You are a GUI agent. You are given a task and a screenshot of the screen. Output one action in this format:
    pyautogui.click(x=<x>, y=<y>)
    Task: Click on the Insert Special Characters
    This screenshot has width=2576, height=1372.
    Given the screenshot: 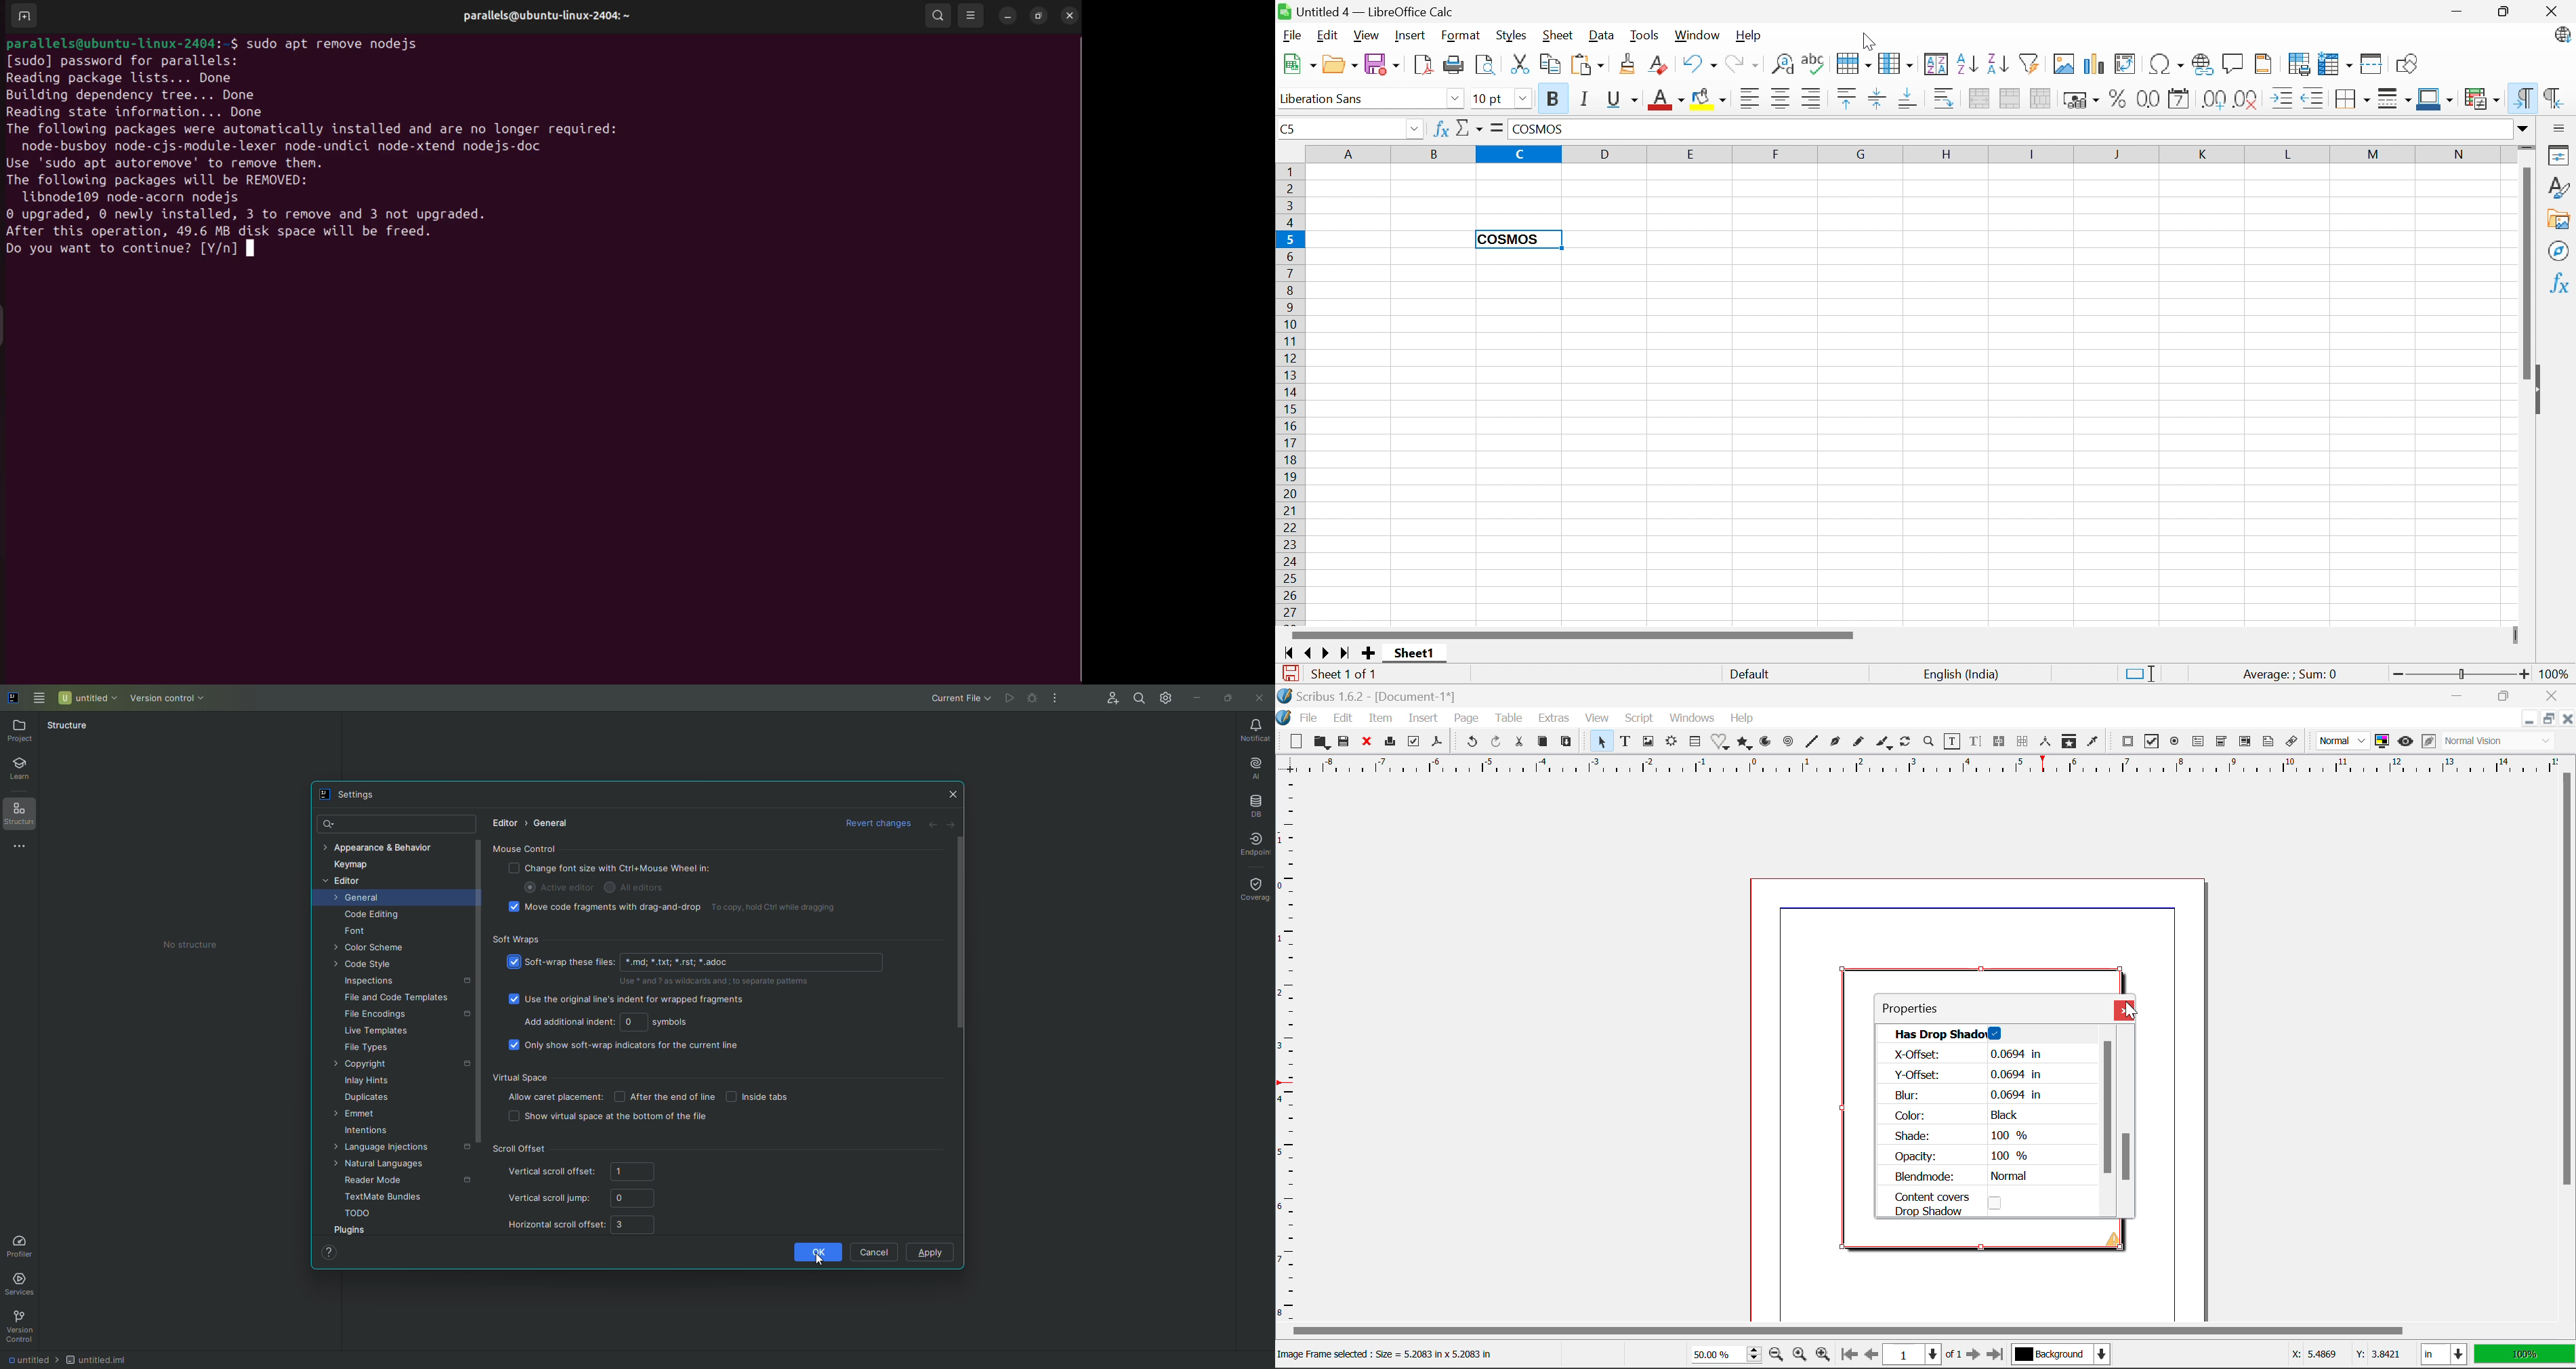 What is the action you would take?
    pyautogui.click(x=2168, y=63)
    